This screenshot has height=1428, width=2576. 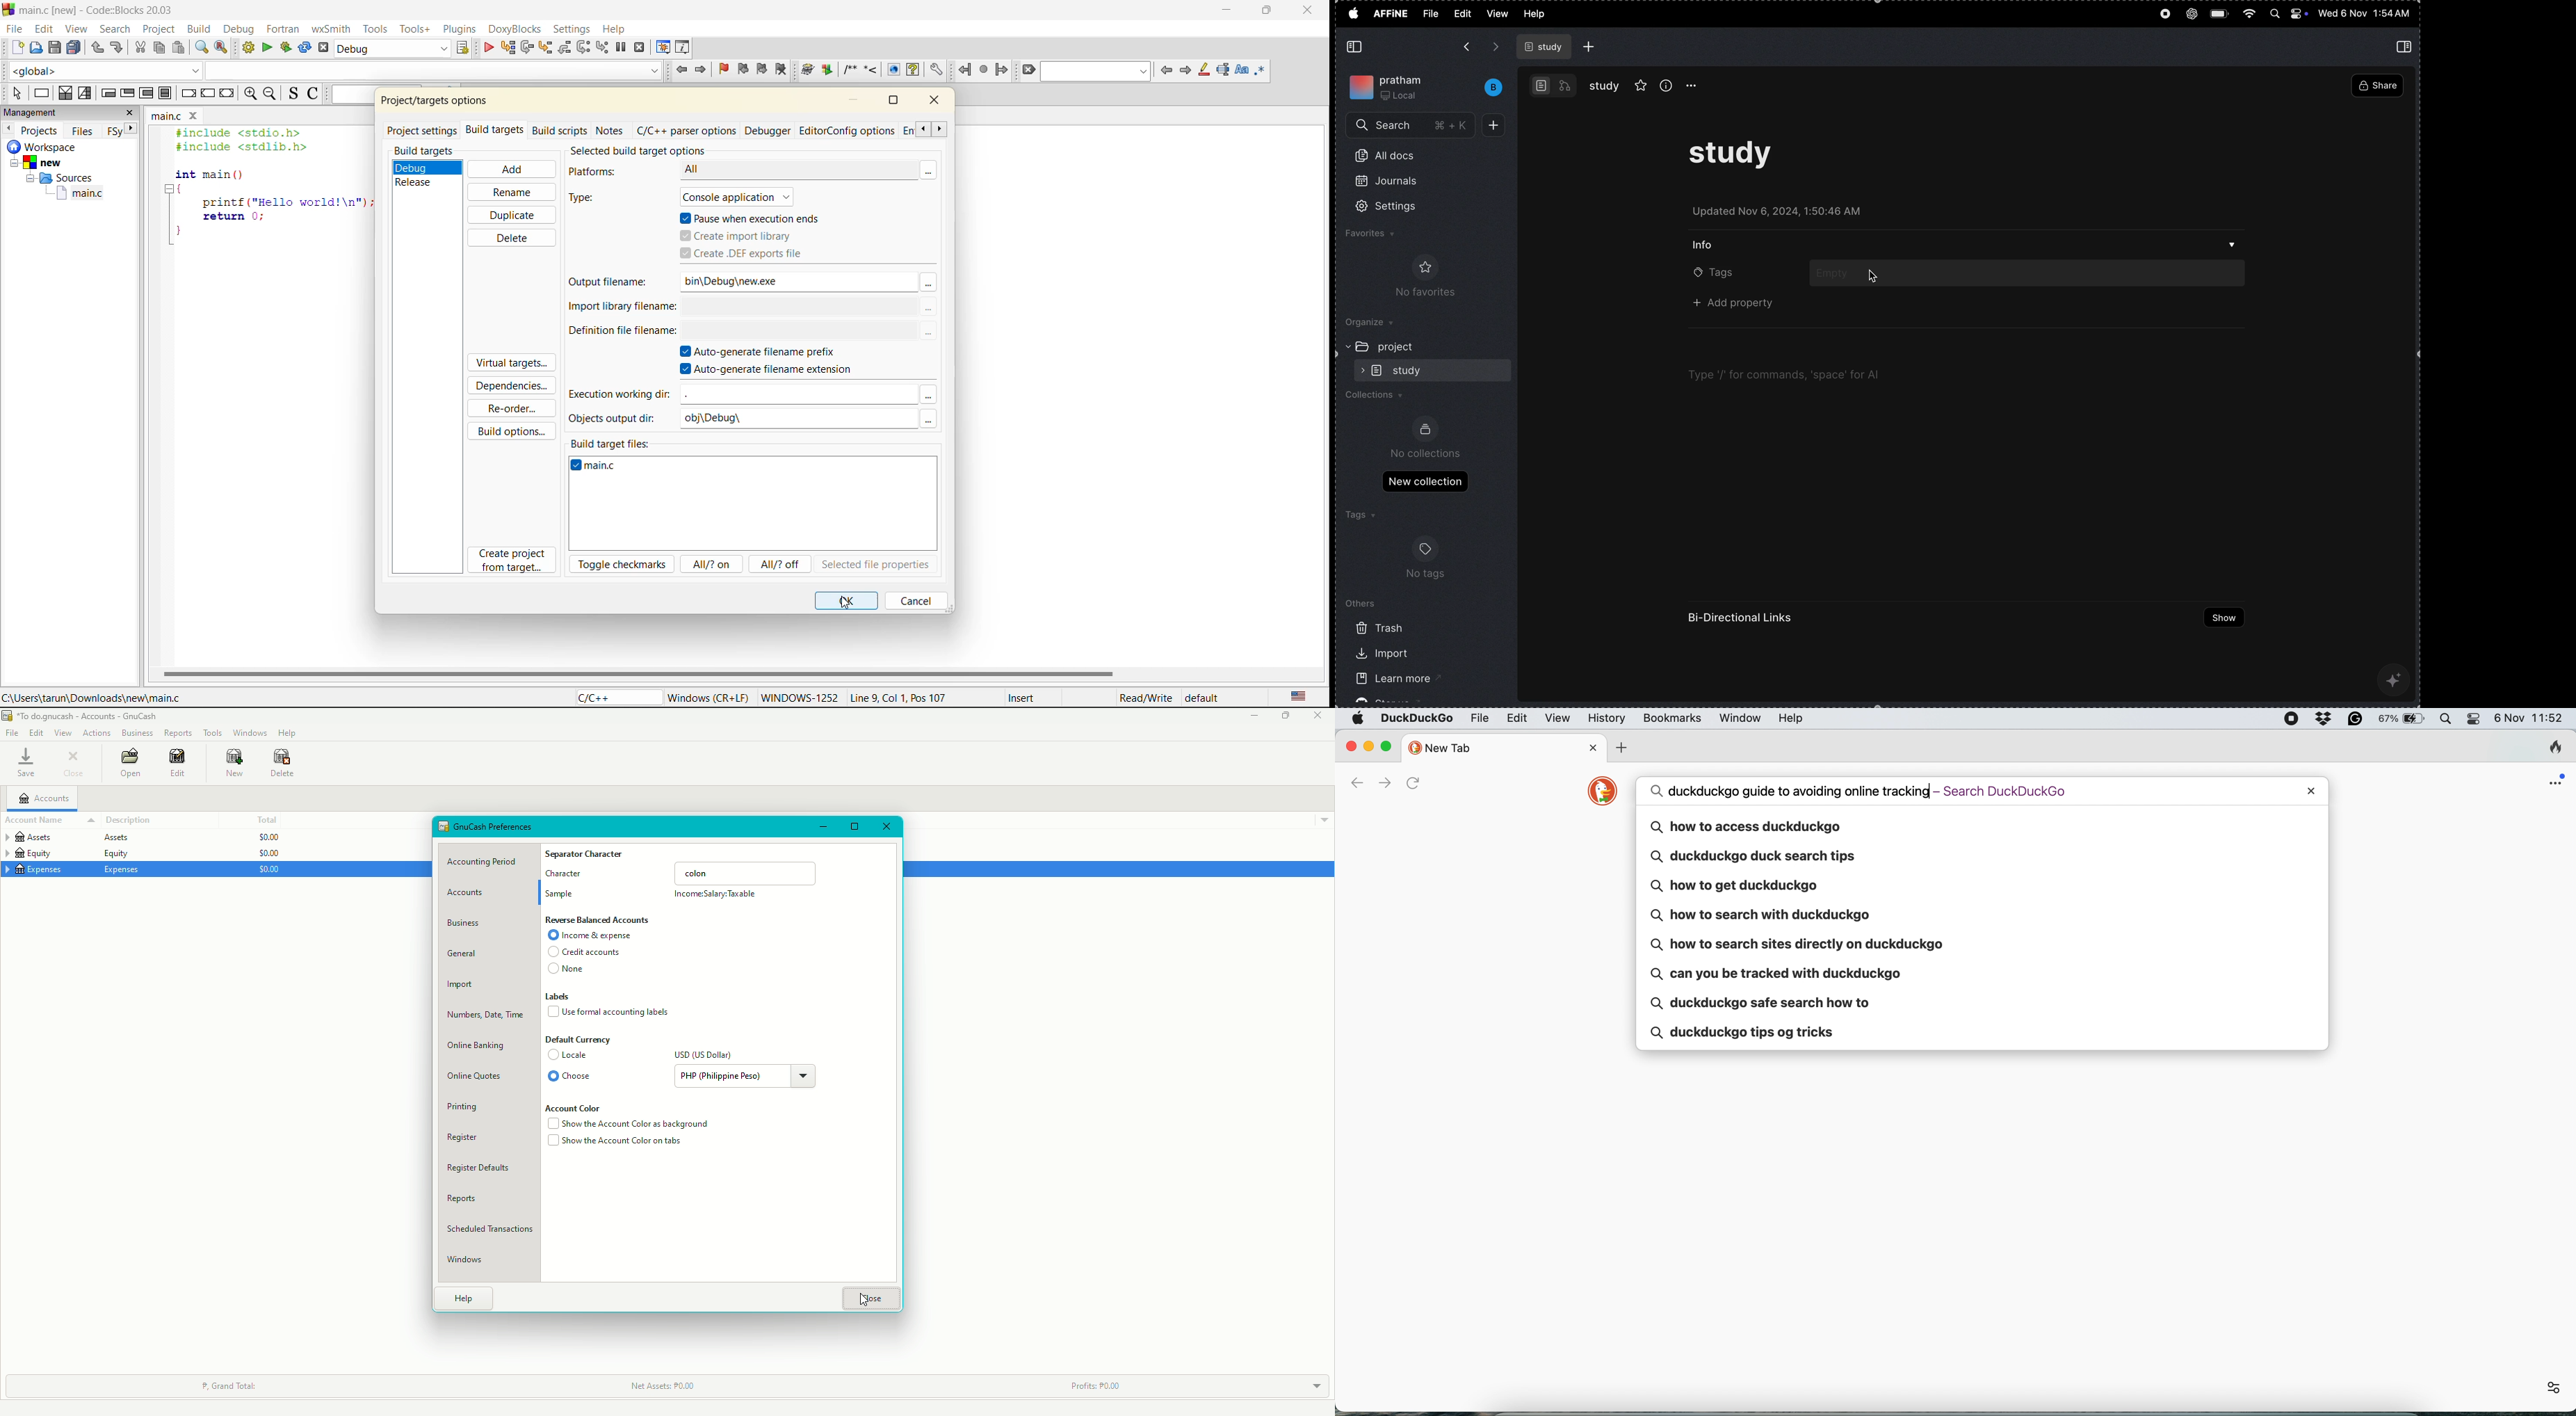 What do you see at coordinates (45, 163) in the screenshot?
I see `New` at bounding box center [45, 163].